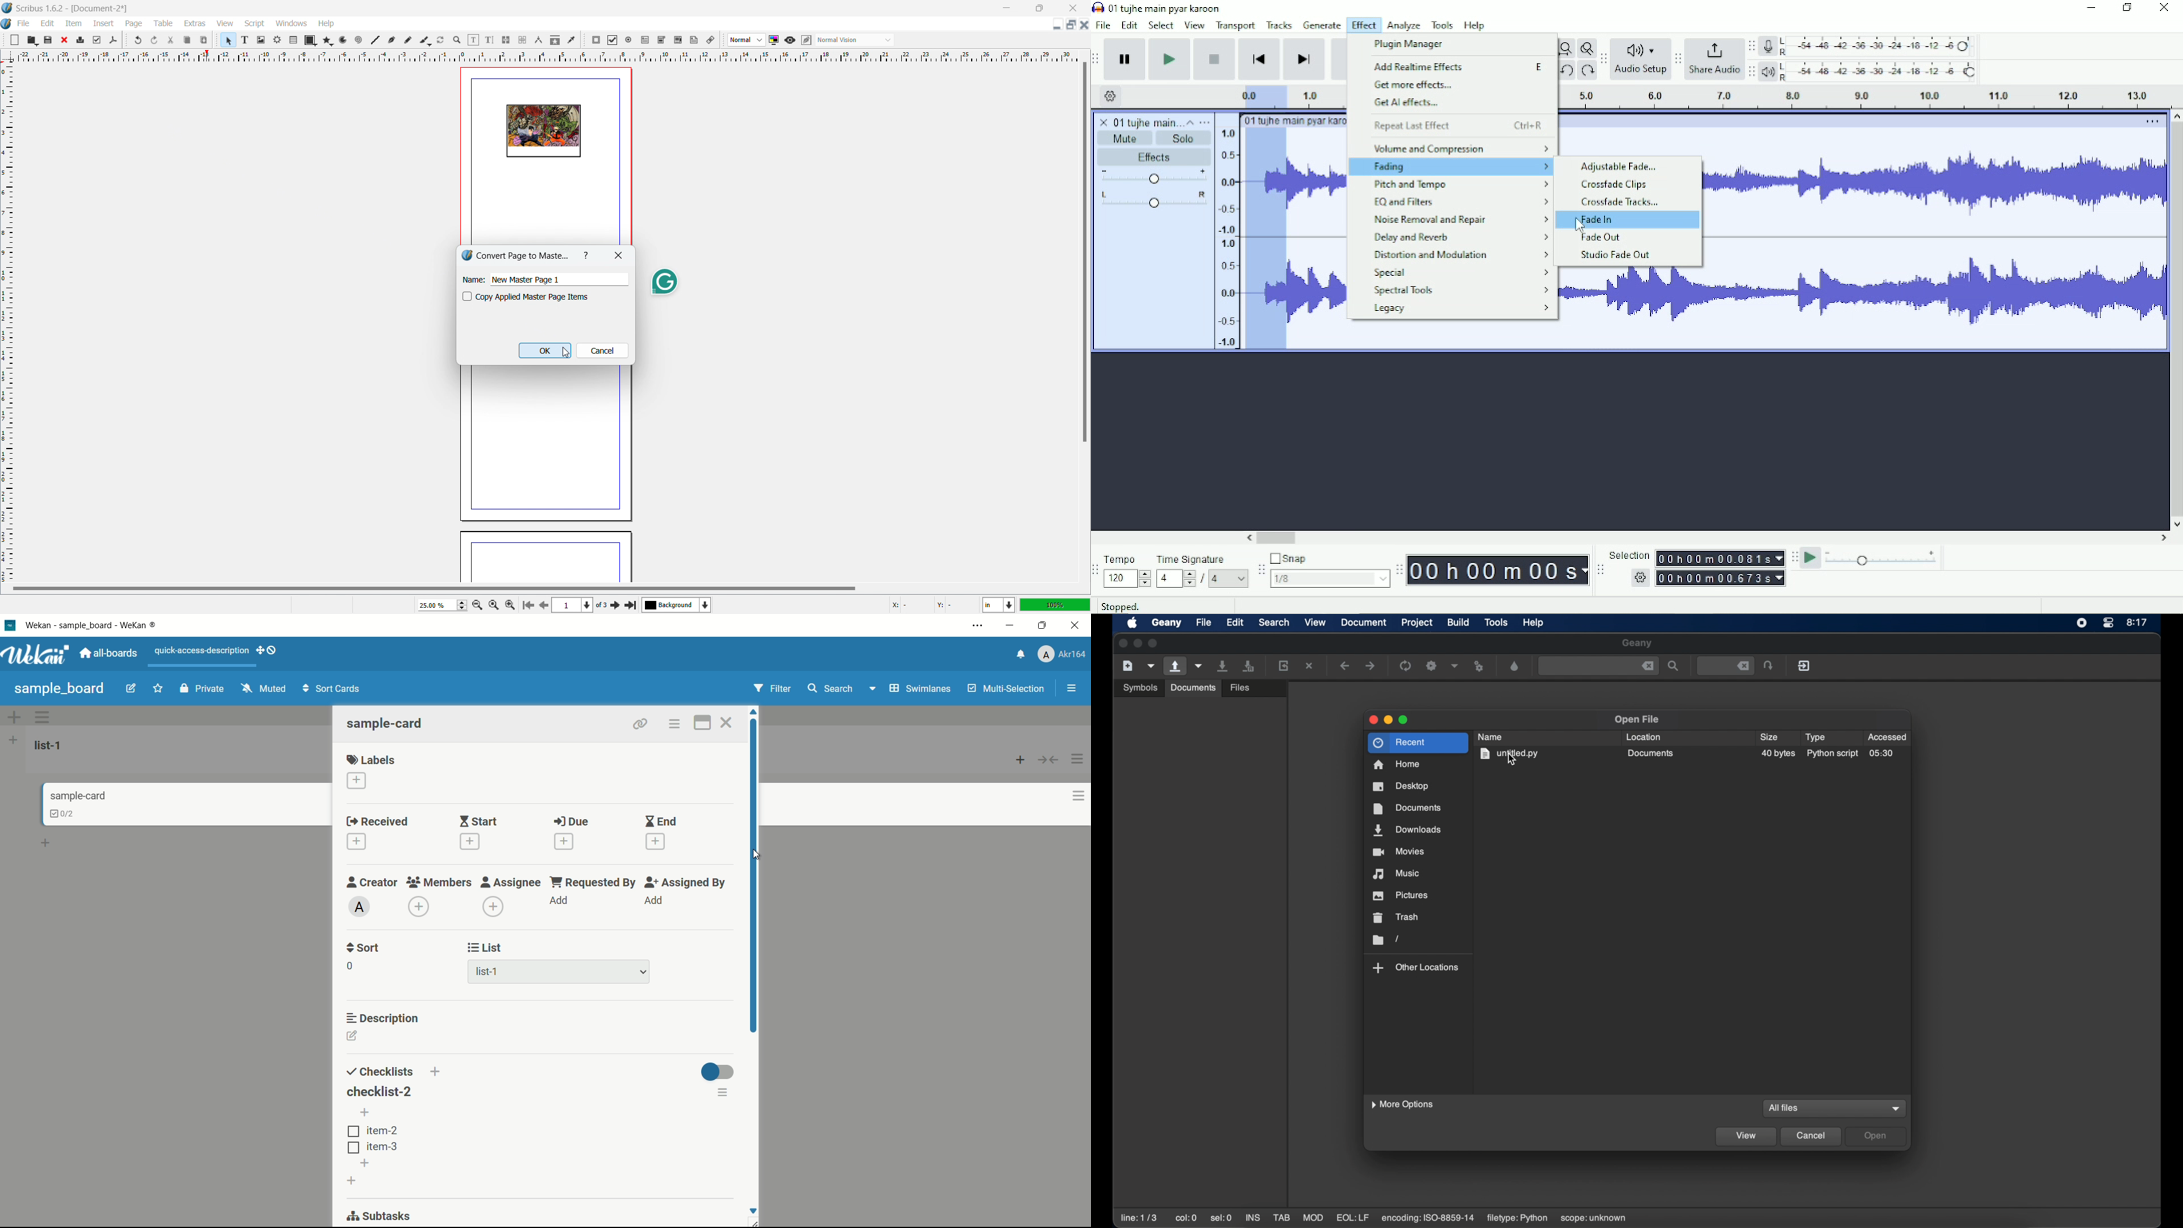  Describe the element at coordinates (1153, 201) in the screenshot. I see `Pan` at that location.